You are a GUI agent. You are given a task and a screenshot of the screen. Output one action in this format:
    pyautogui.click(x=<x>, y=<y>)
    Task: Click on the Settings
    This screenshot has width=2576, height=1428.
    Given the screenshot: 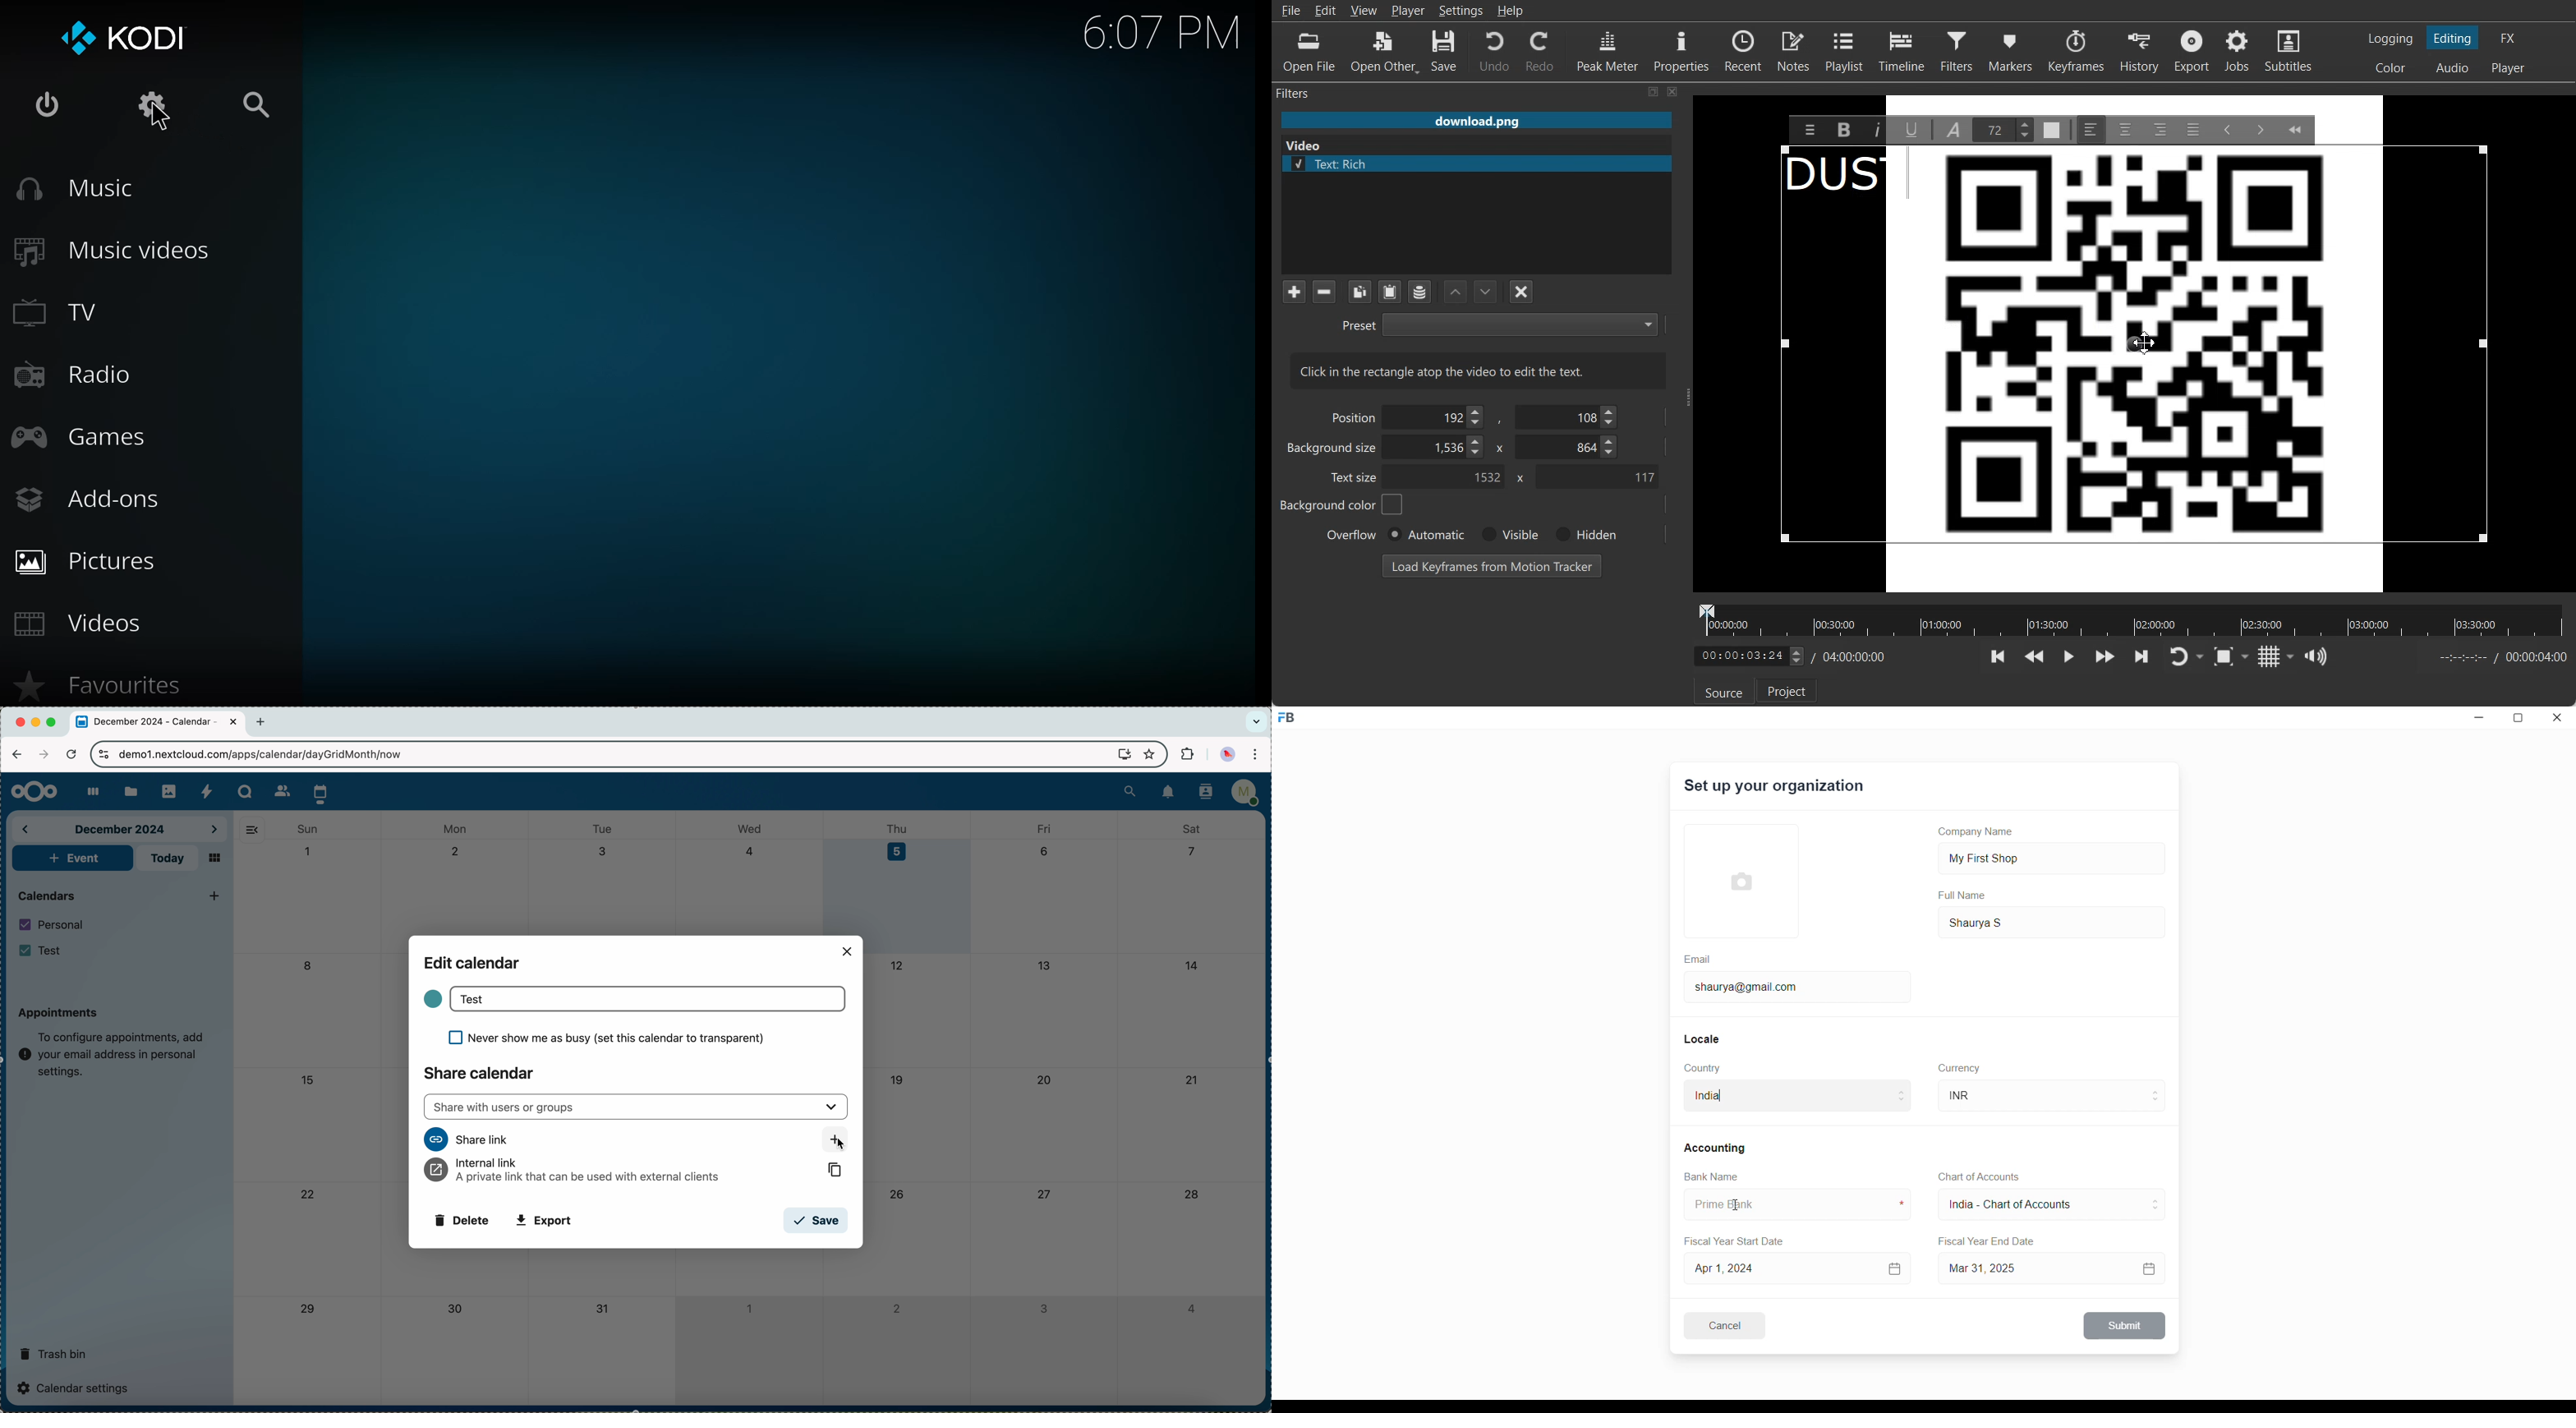 What is the action you would take?
    pyautogui.click(x=1461, y=11)
    